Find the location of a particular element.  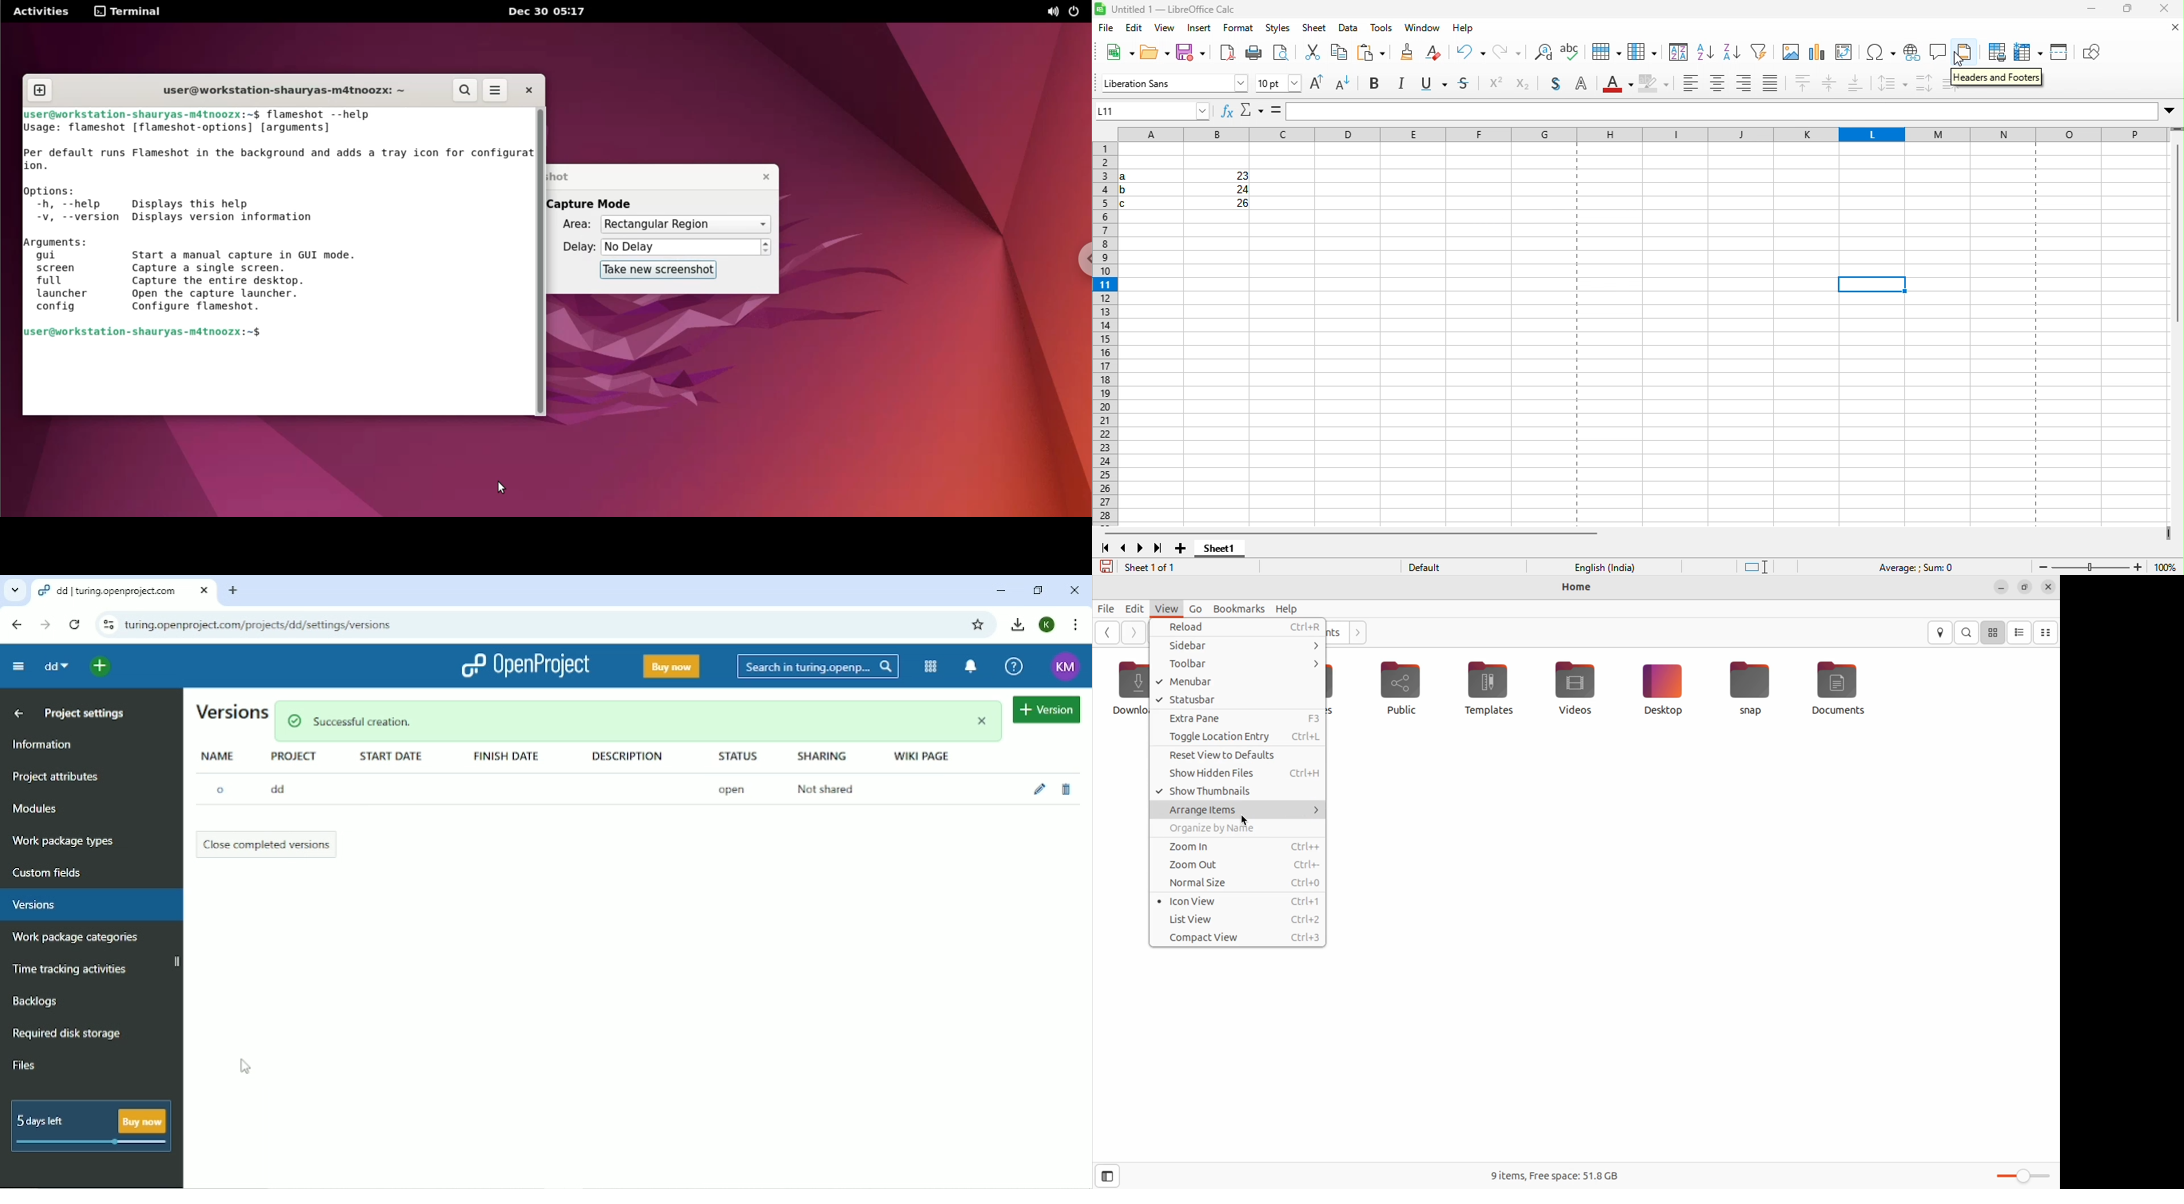

OpenProject is located at coordinates (525, 666).